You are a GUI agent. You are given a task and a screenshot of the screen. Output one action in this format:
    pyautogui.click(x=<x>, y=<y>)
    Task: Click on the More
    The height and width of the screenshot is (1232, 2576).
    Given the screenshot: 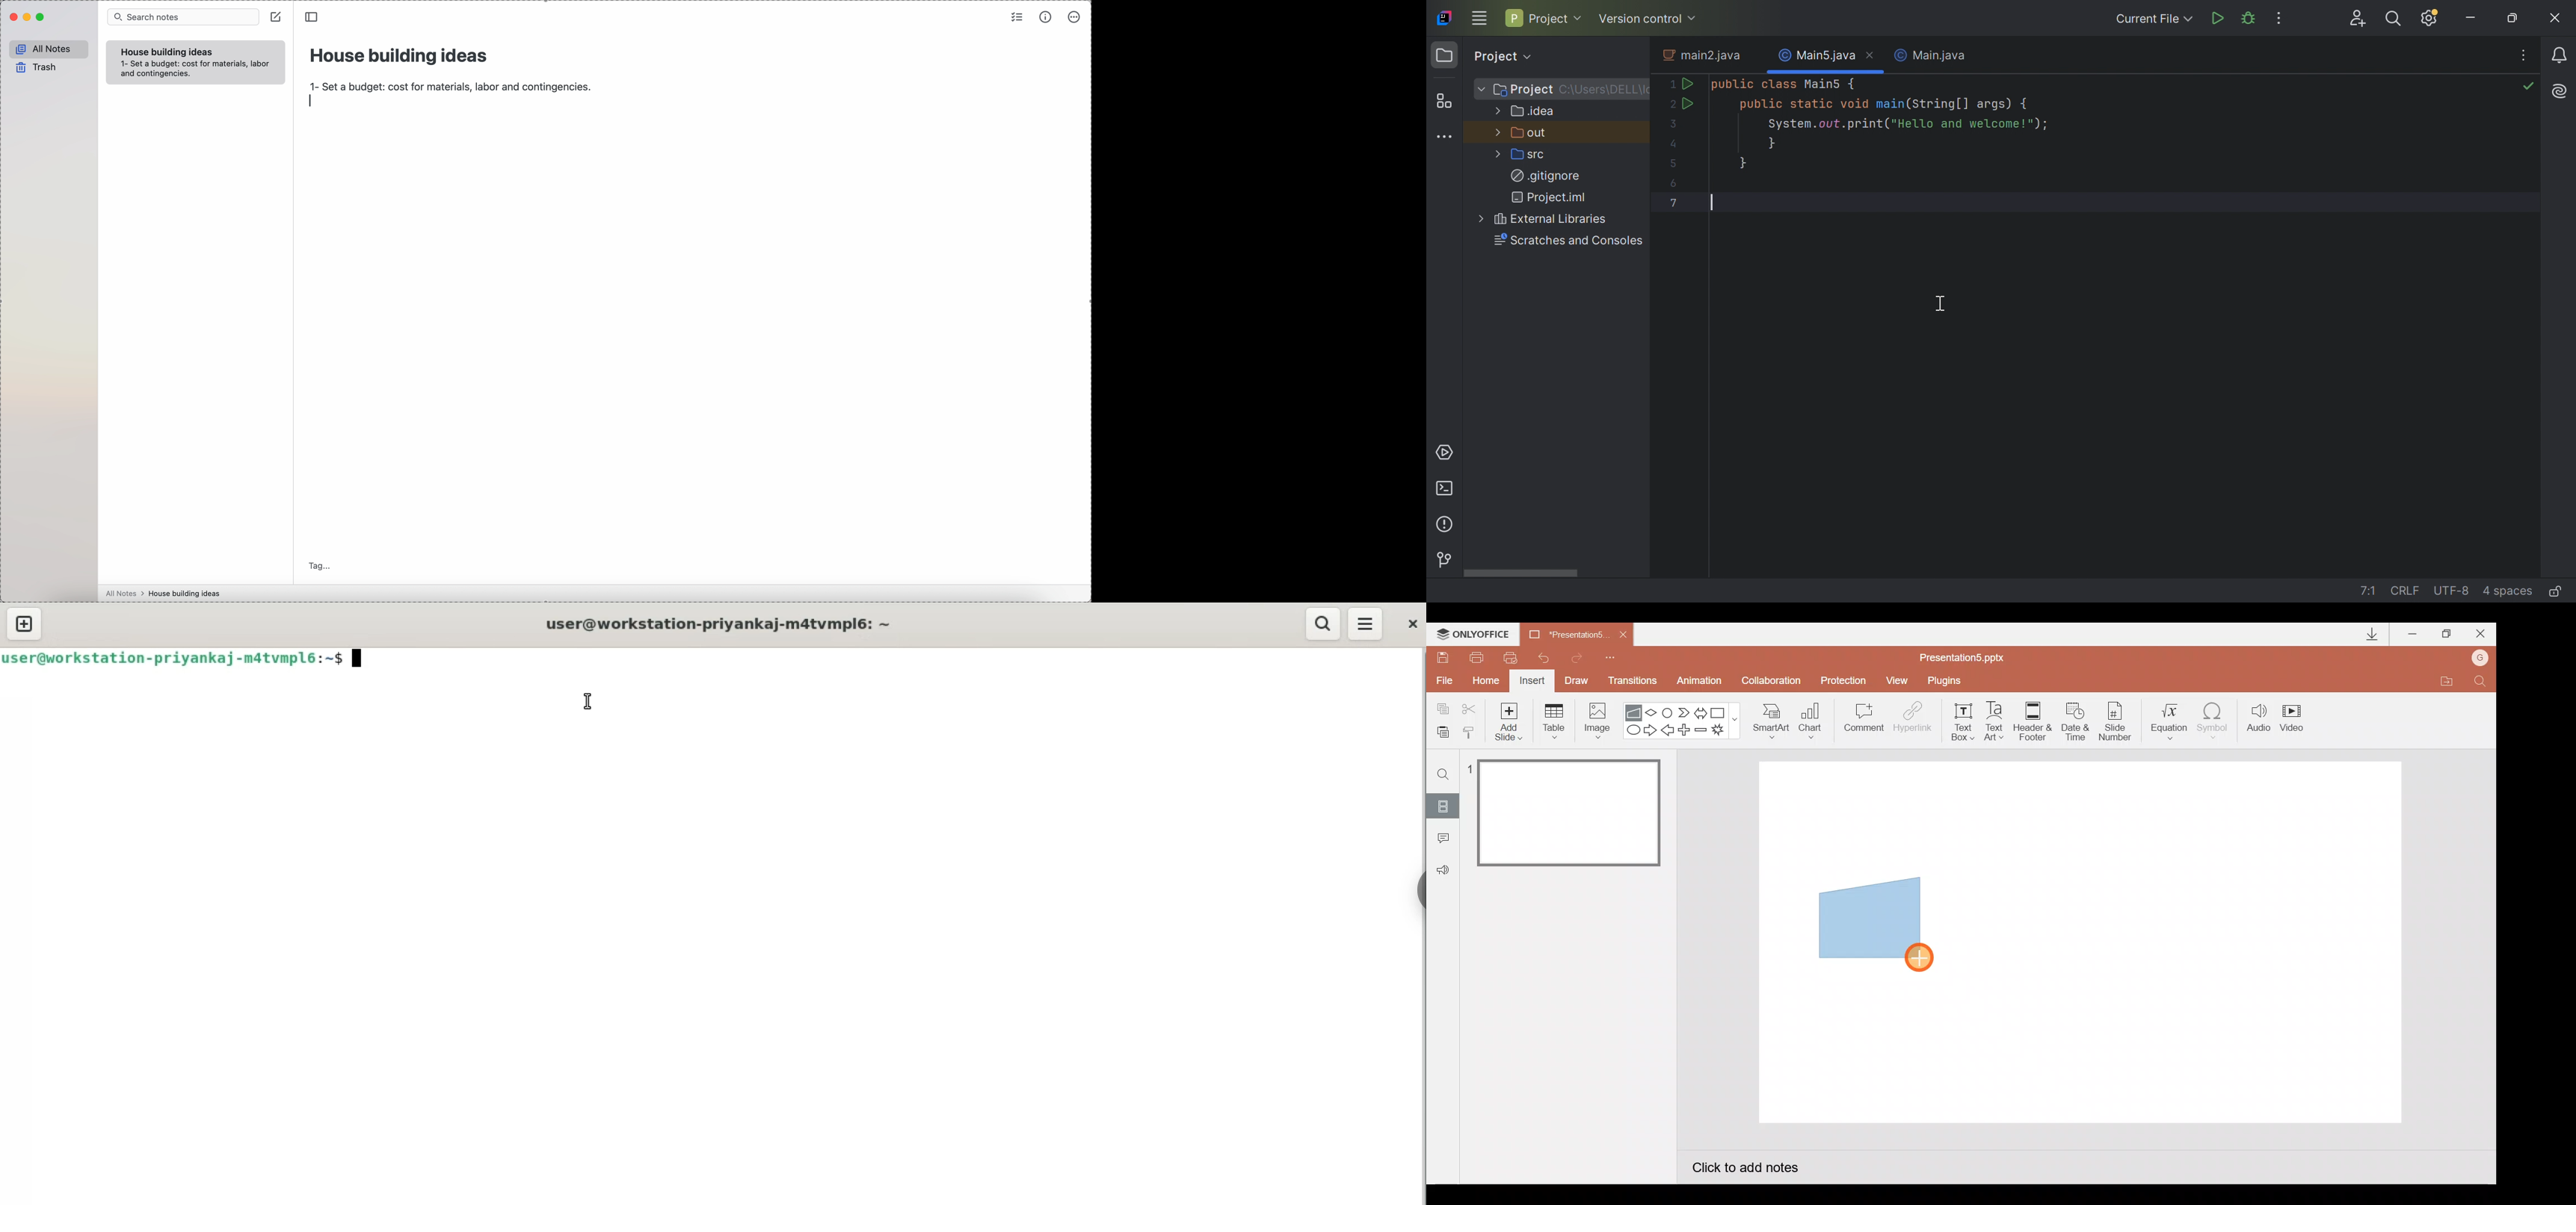 What is the action you would take?
    pyautogui.click(x=1479, y=219)
    